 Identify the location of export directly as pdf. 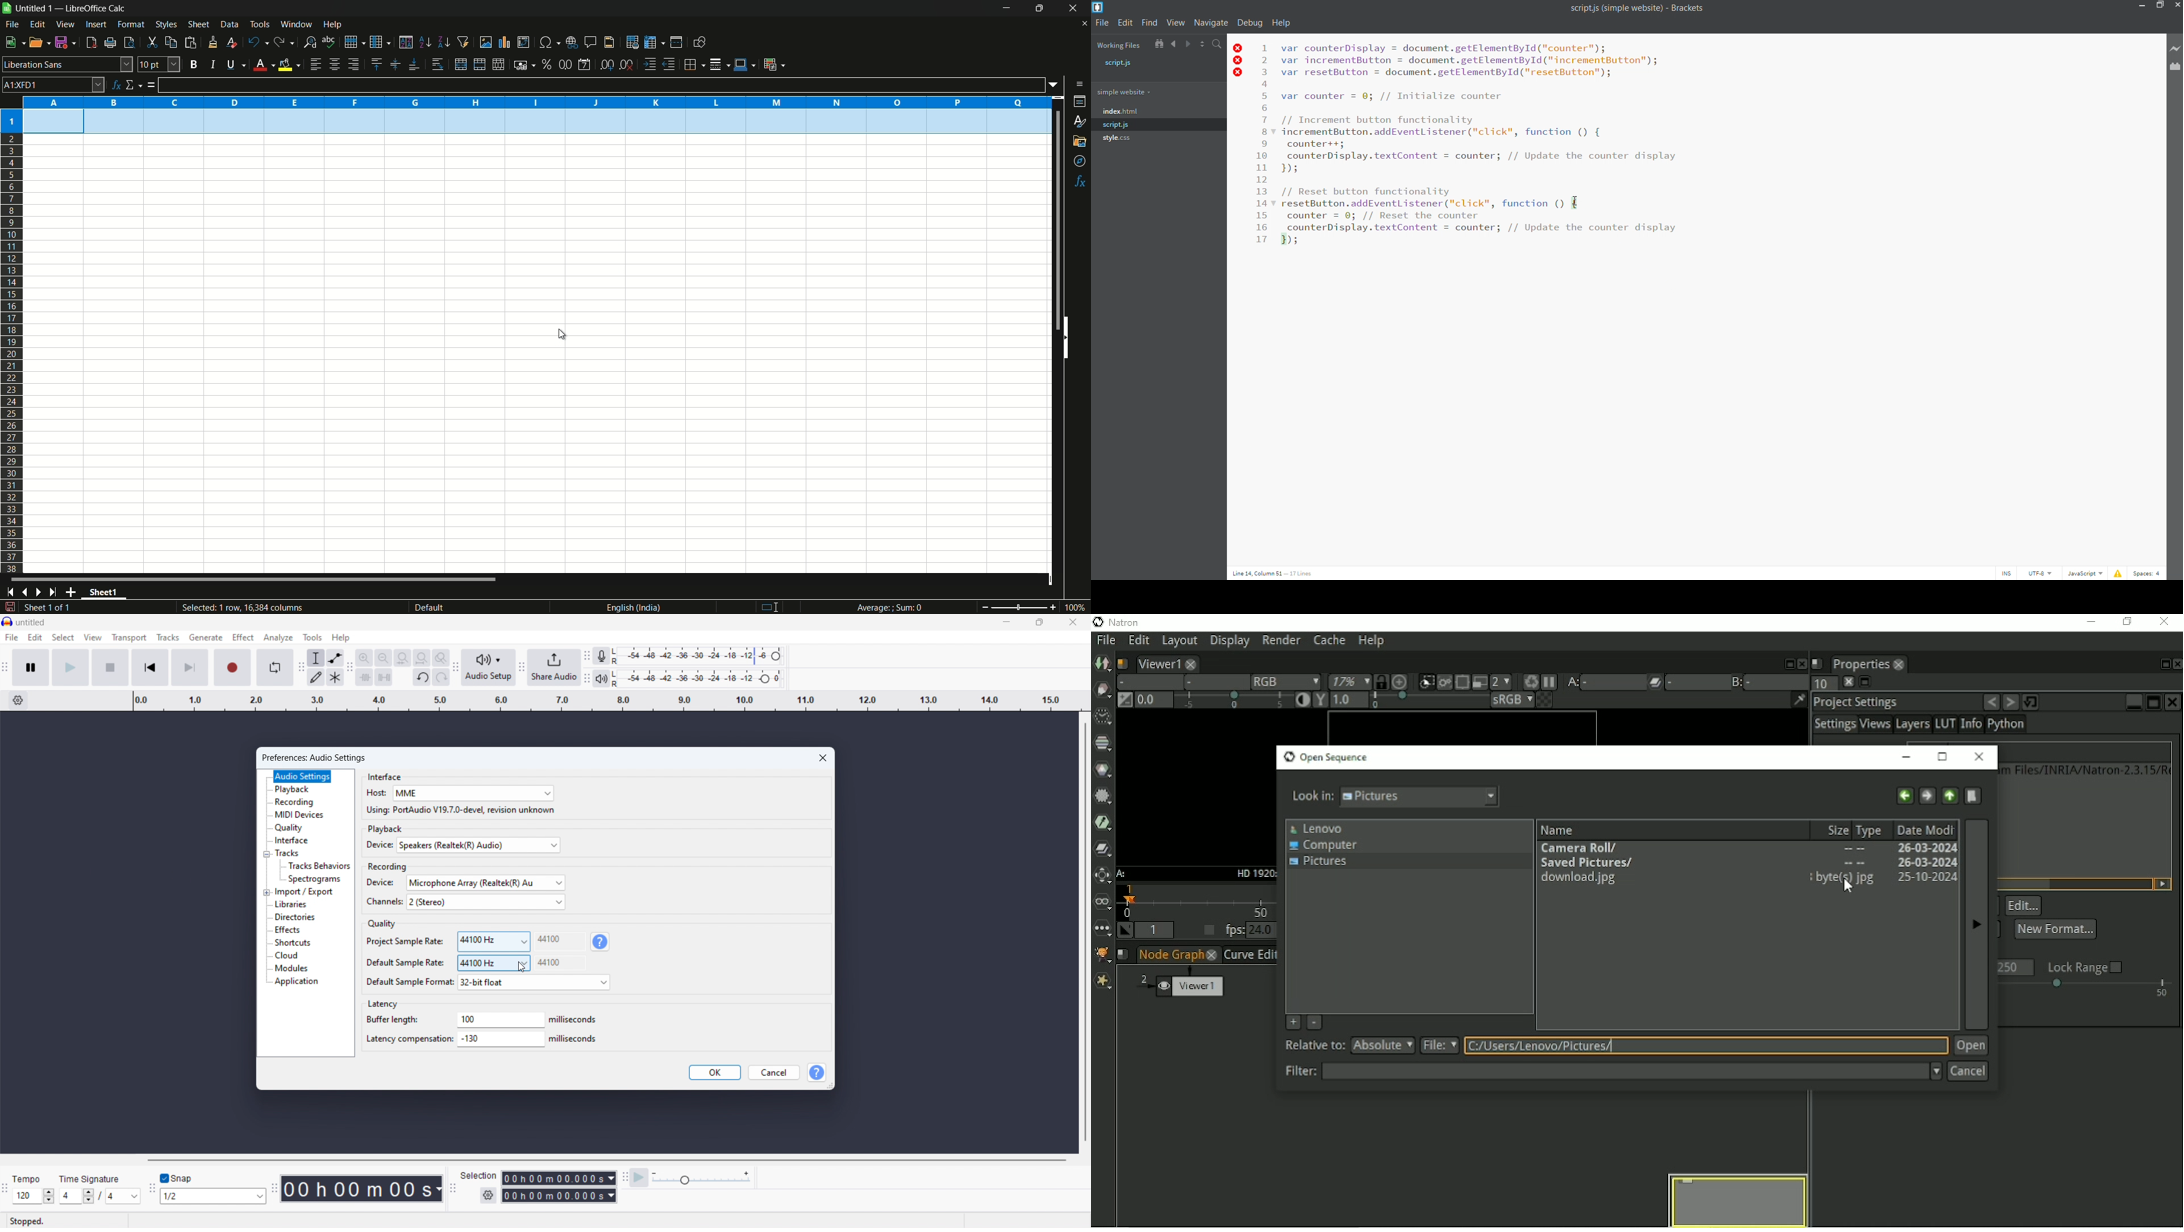
(91, 43).